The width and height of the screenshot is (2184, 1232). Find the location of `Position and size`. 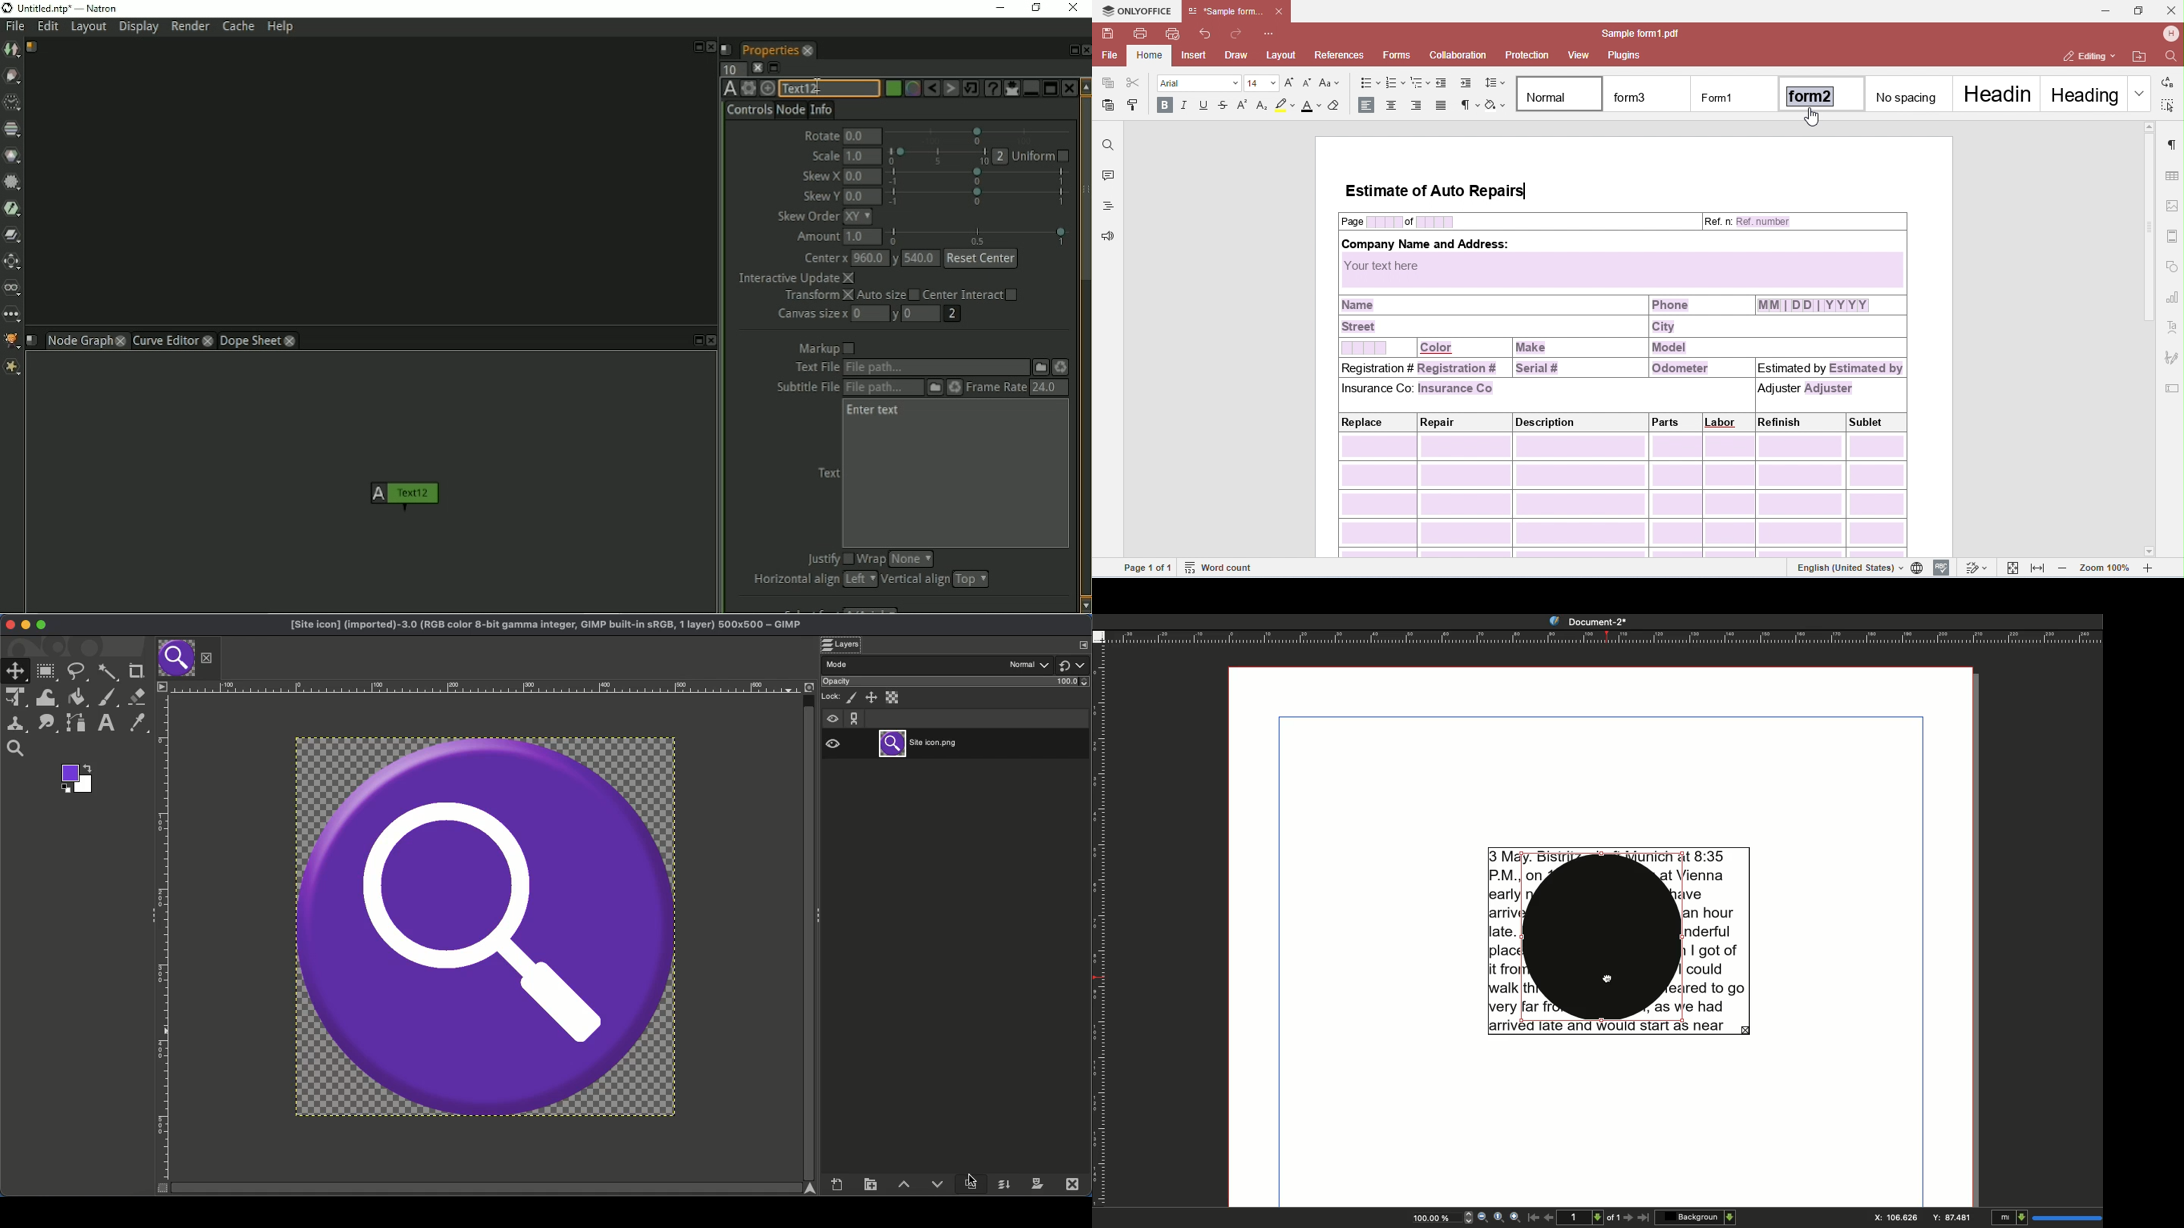

Position and size is located at coordinates (871, 697).